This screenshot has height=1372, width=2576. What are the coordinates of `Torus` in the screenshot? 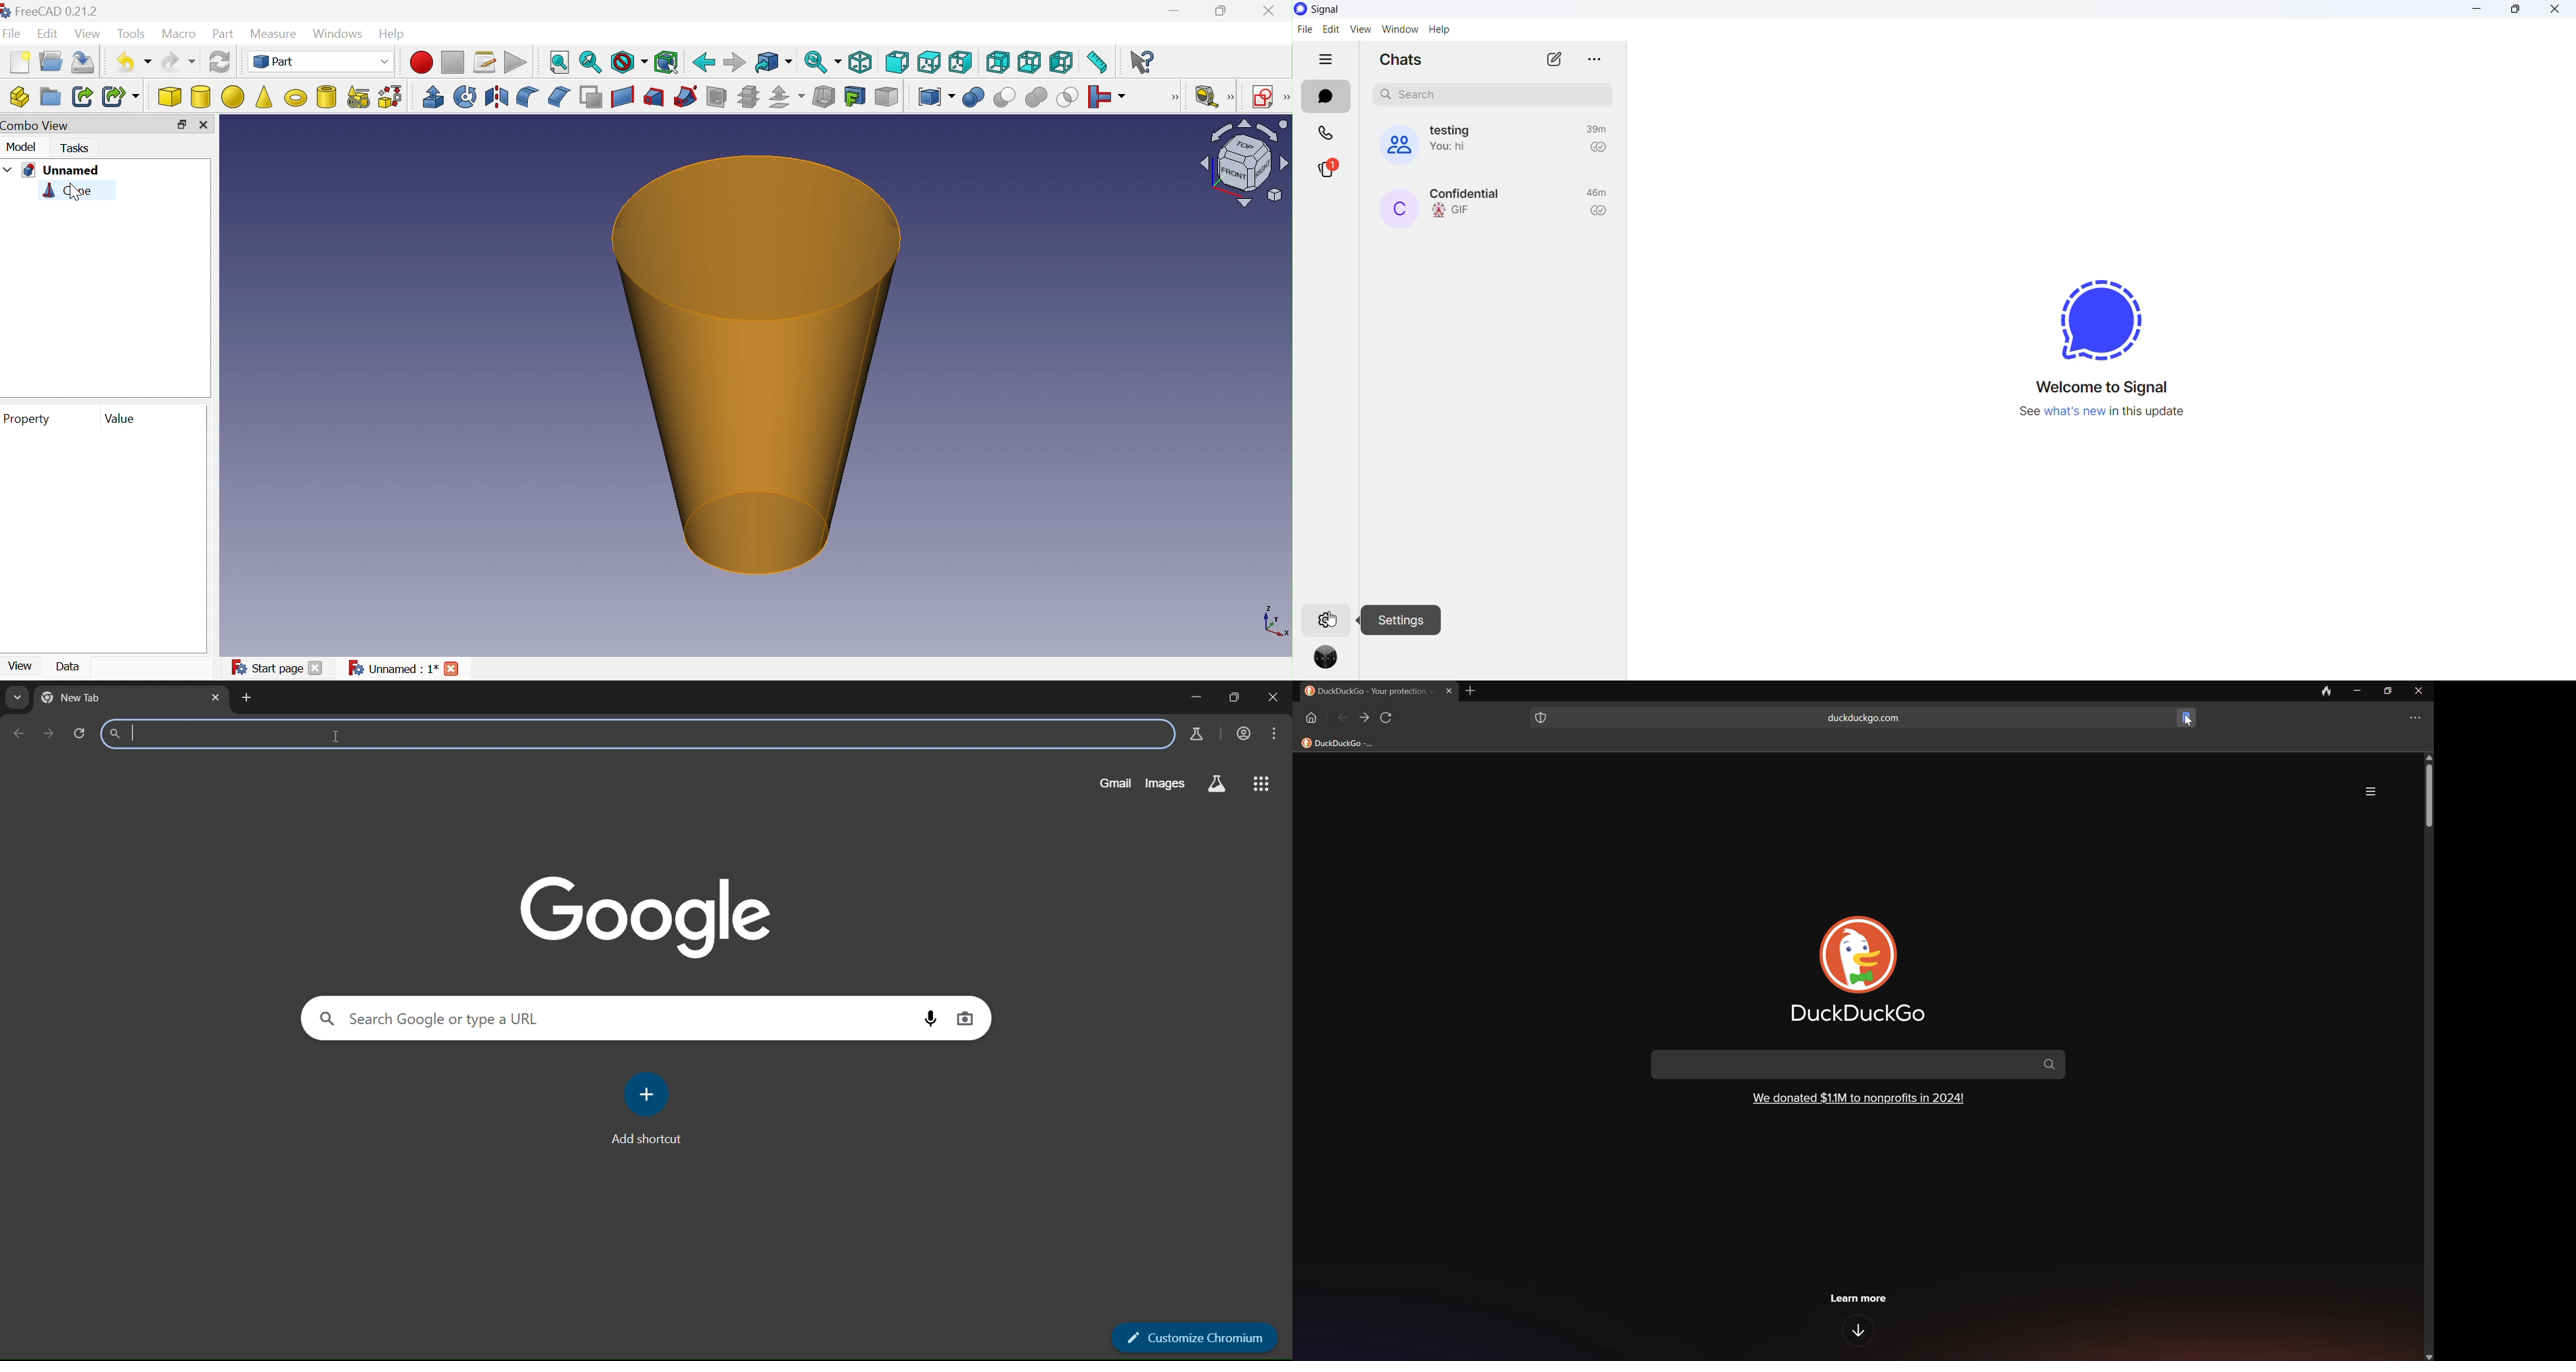 It's located at (295, 97).